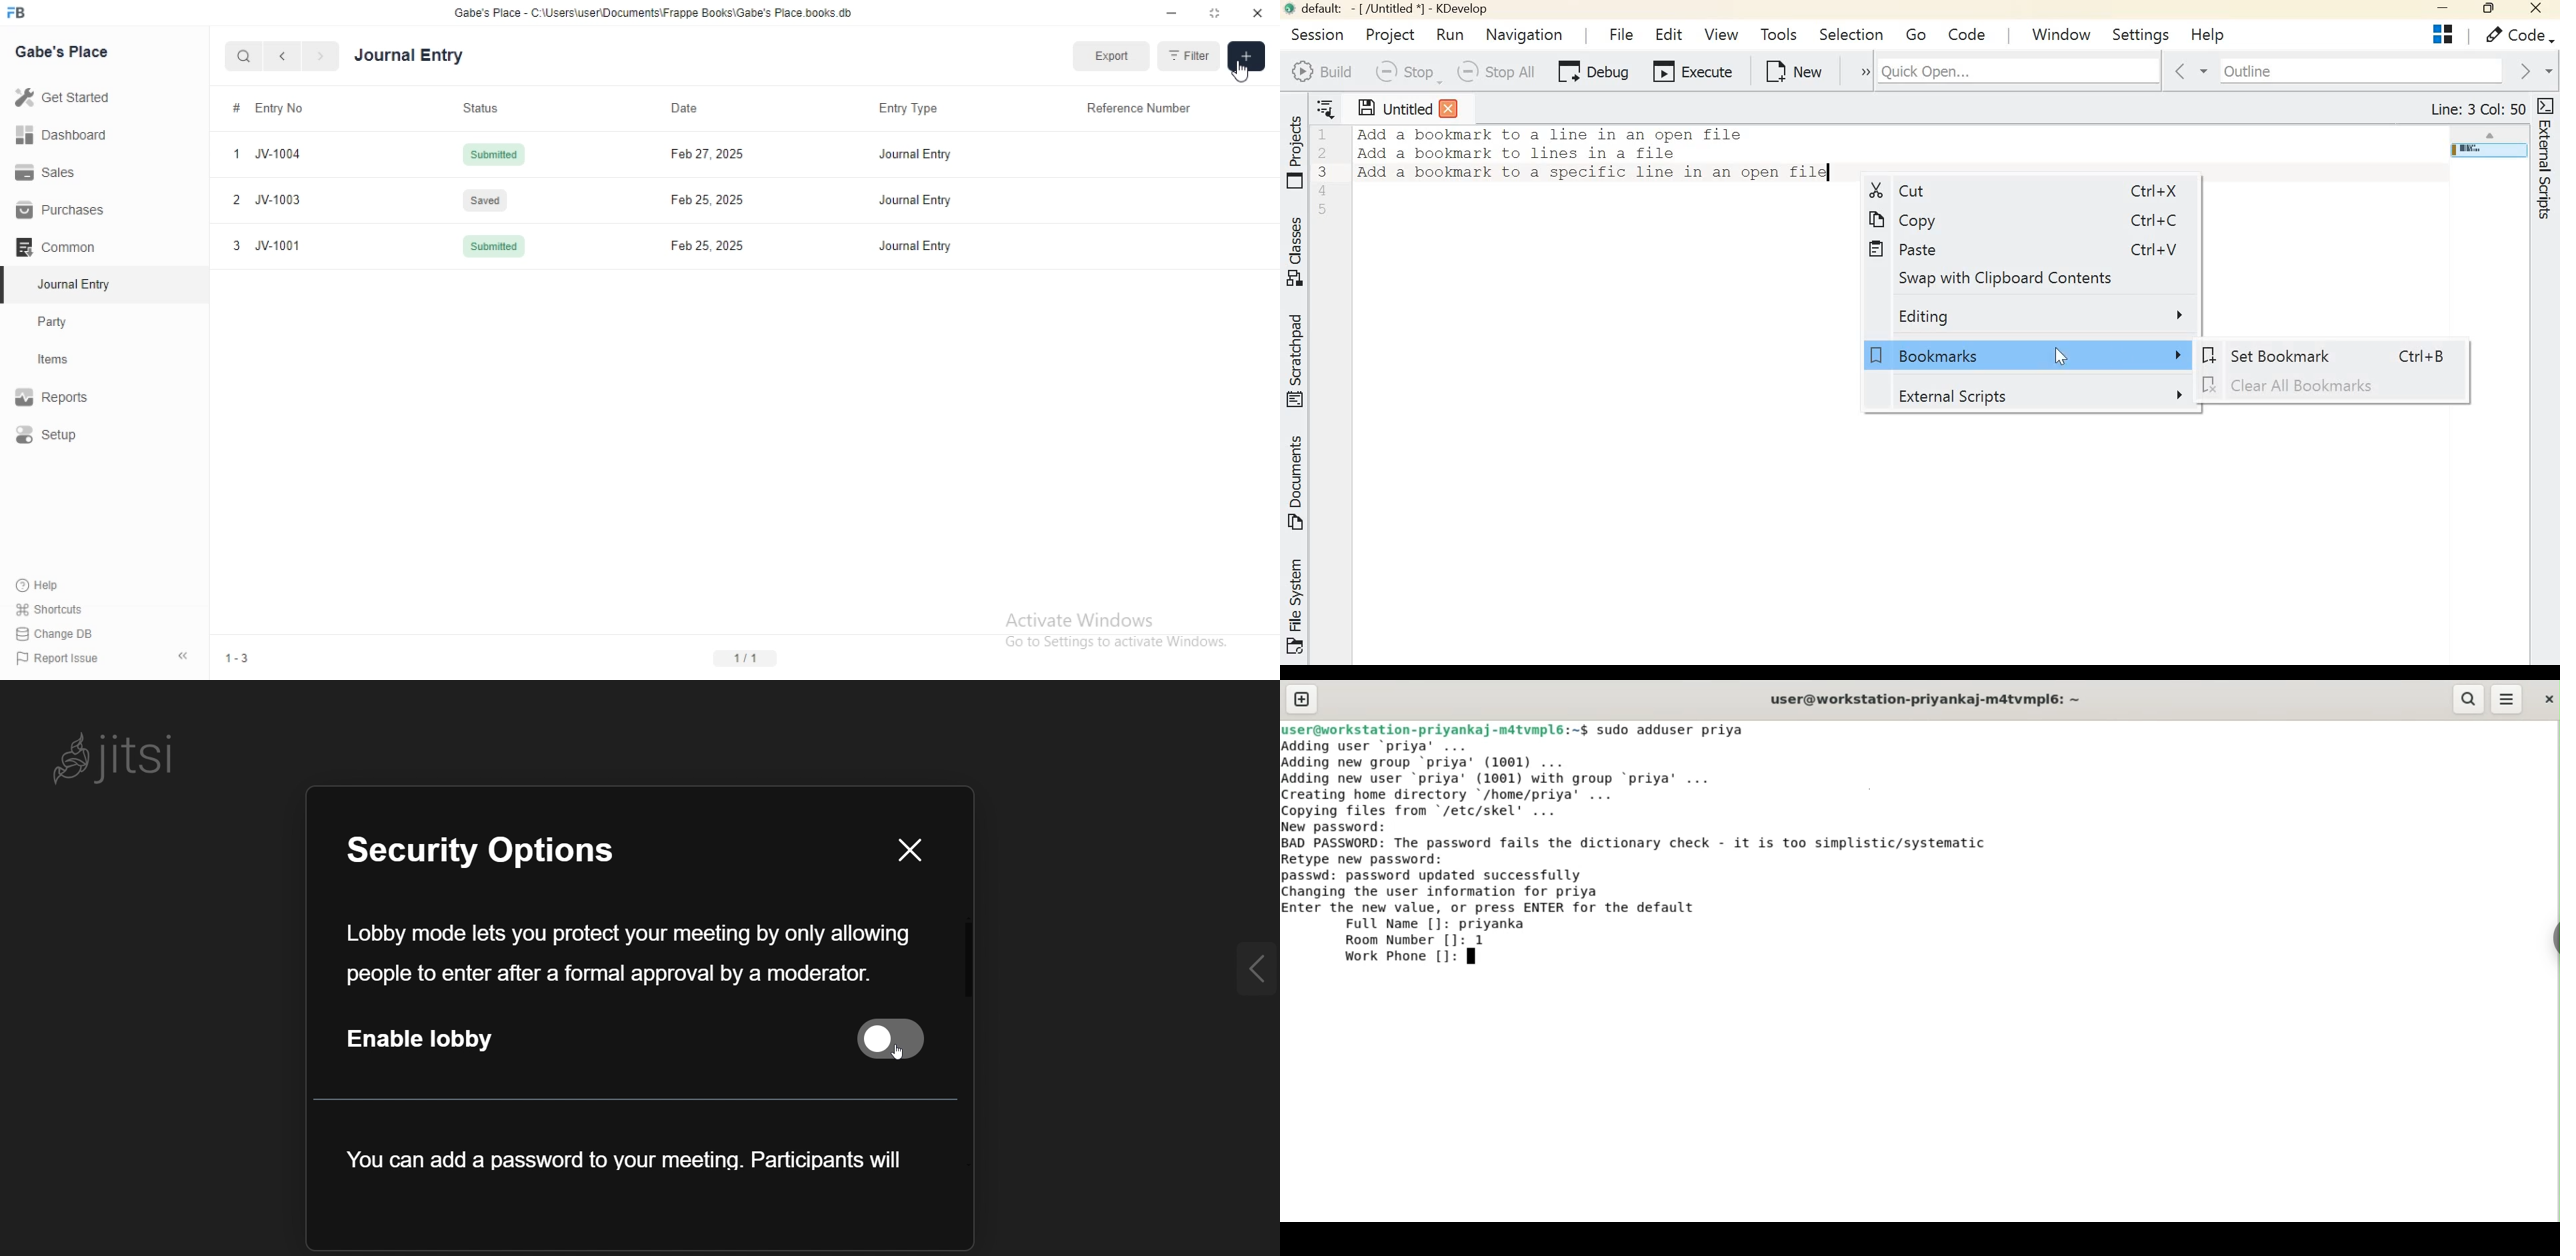  Describe the element at coordinates (1216, 15) in the screenshot. I see `restore down` at that location.